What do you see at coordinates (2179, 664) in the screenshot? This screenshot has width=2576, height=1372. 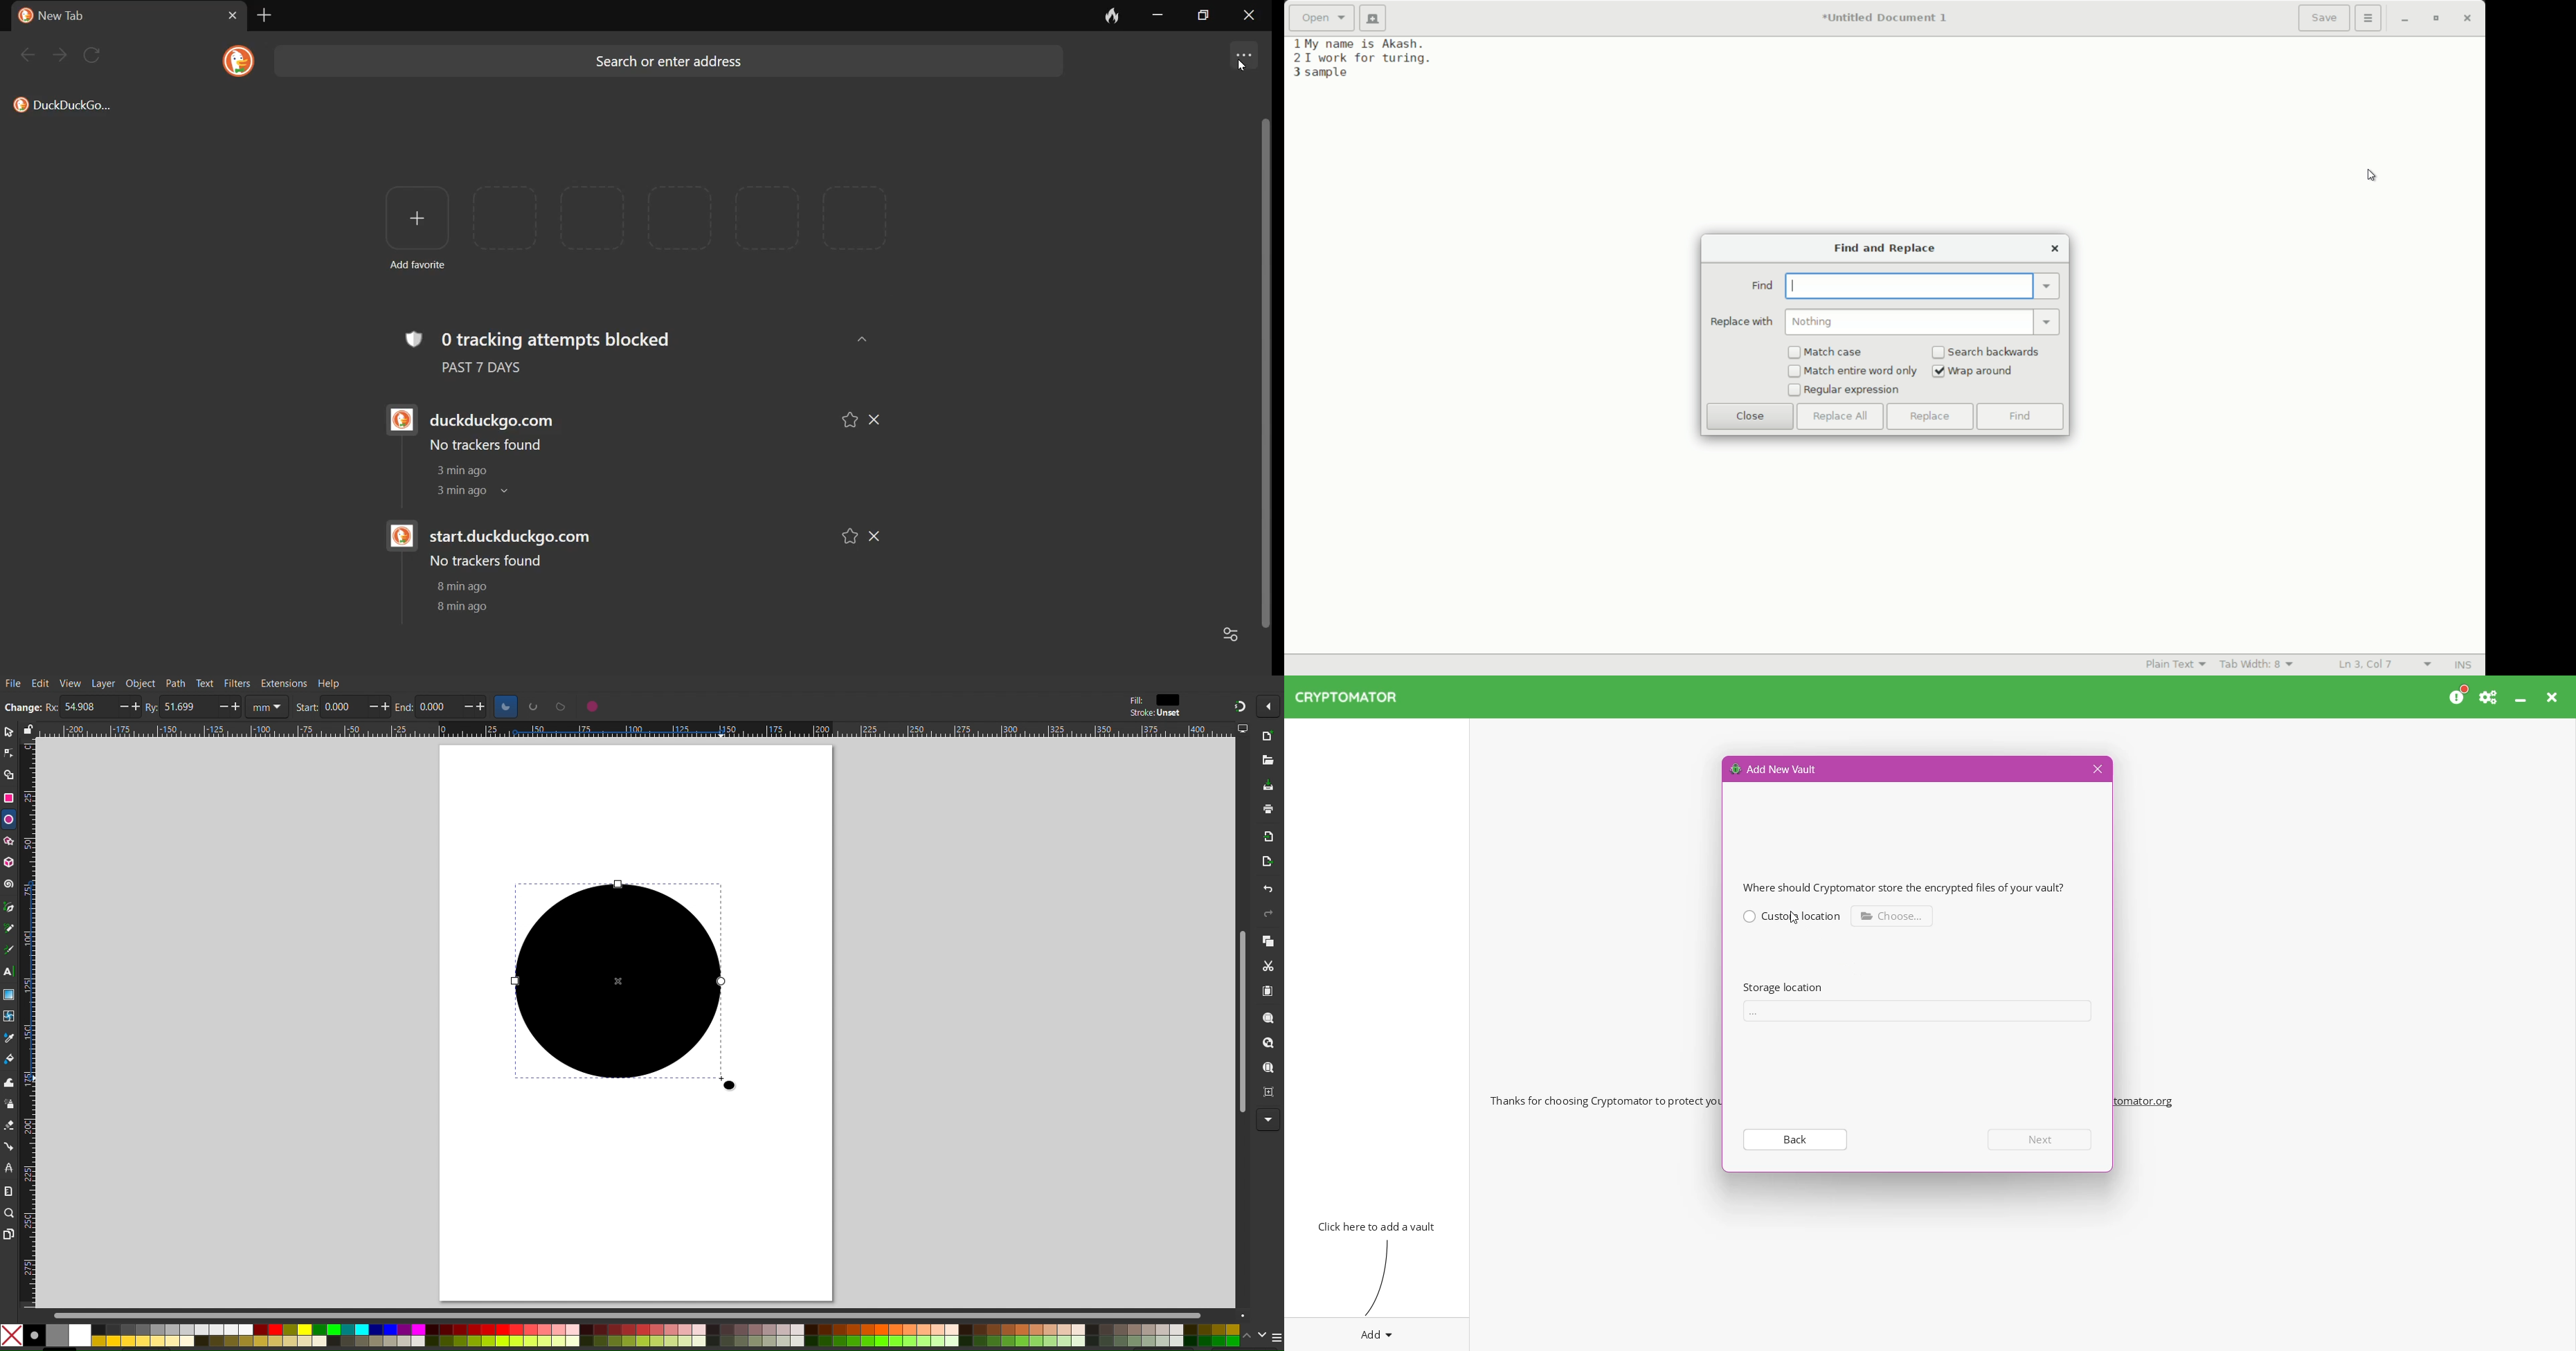 I see `plain text` at bounding box center [2179, 664].